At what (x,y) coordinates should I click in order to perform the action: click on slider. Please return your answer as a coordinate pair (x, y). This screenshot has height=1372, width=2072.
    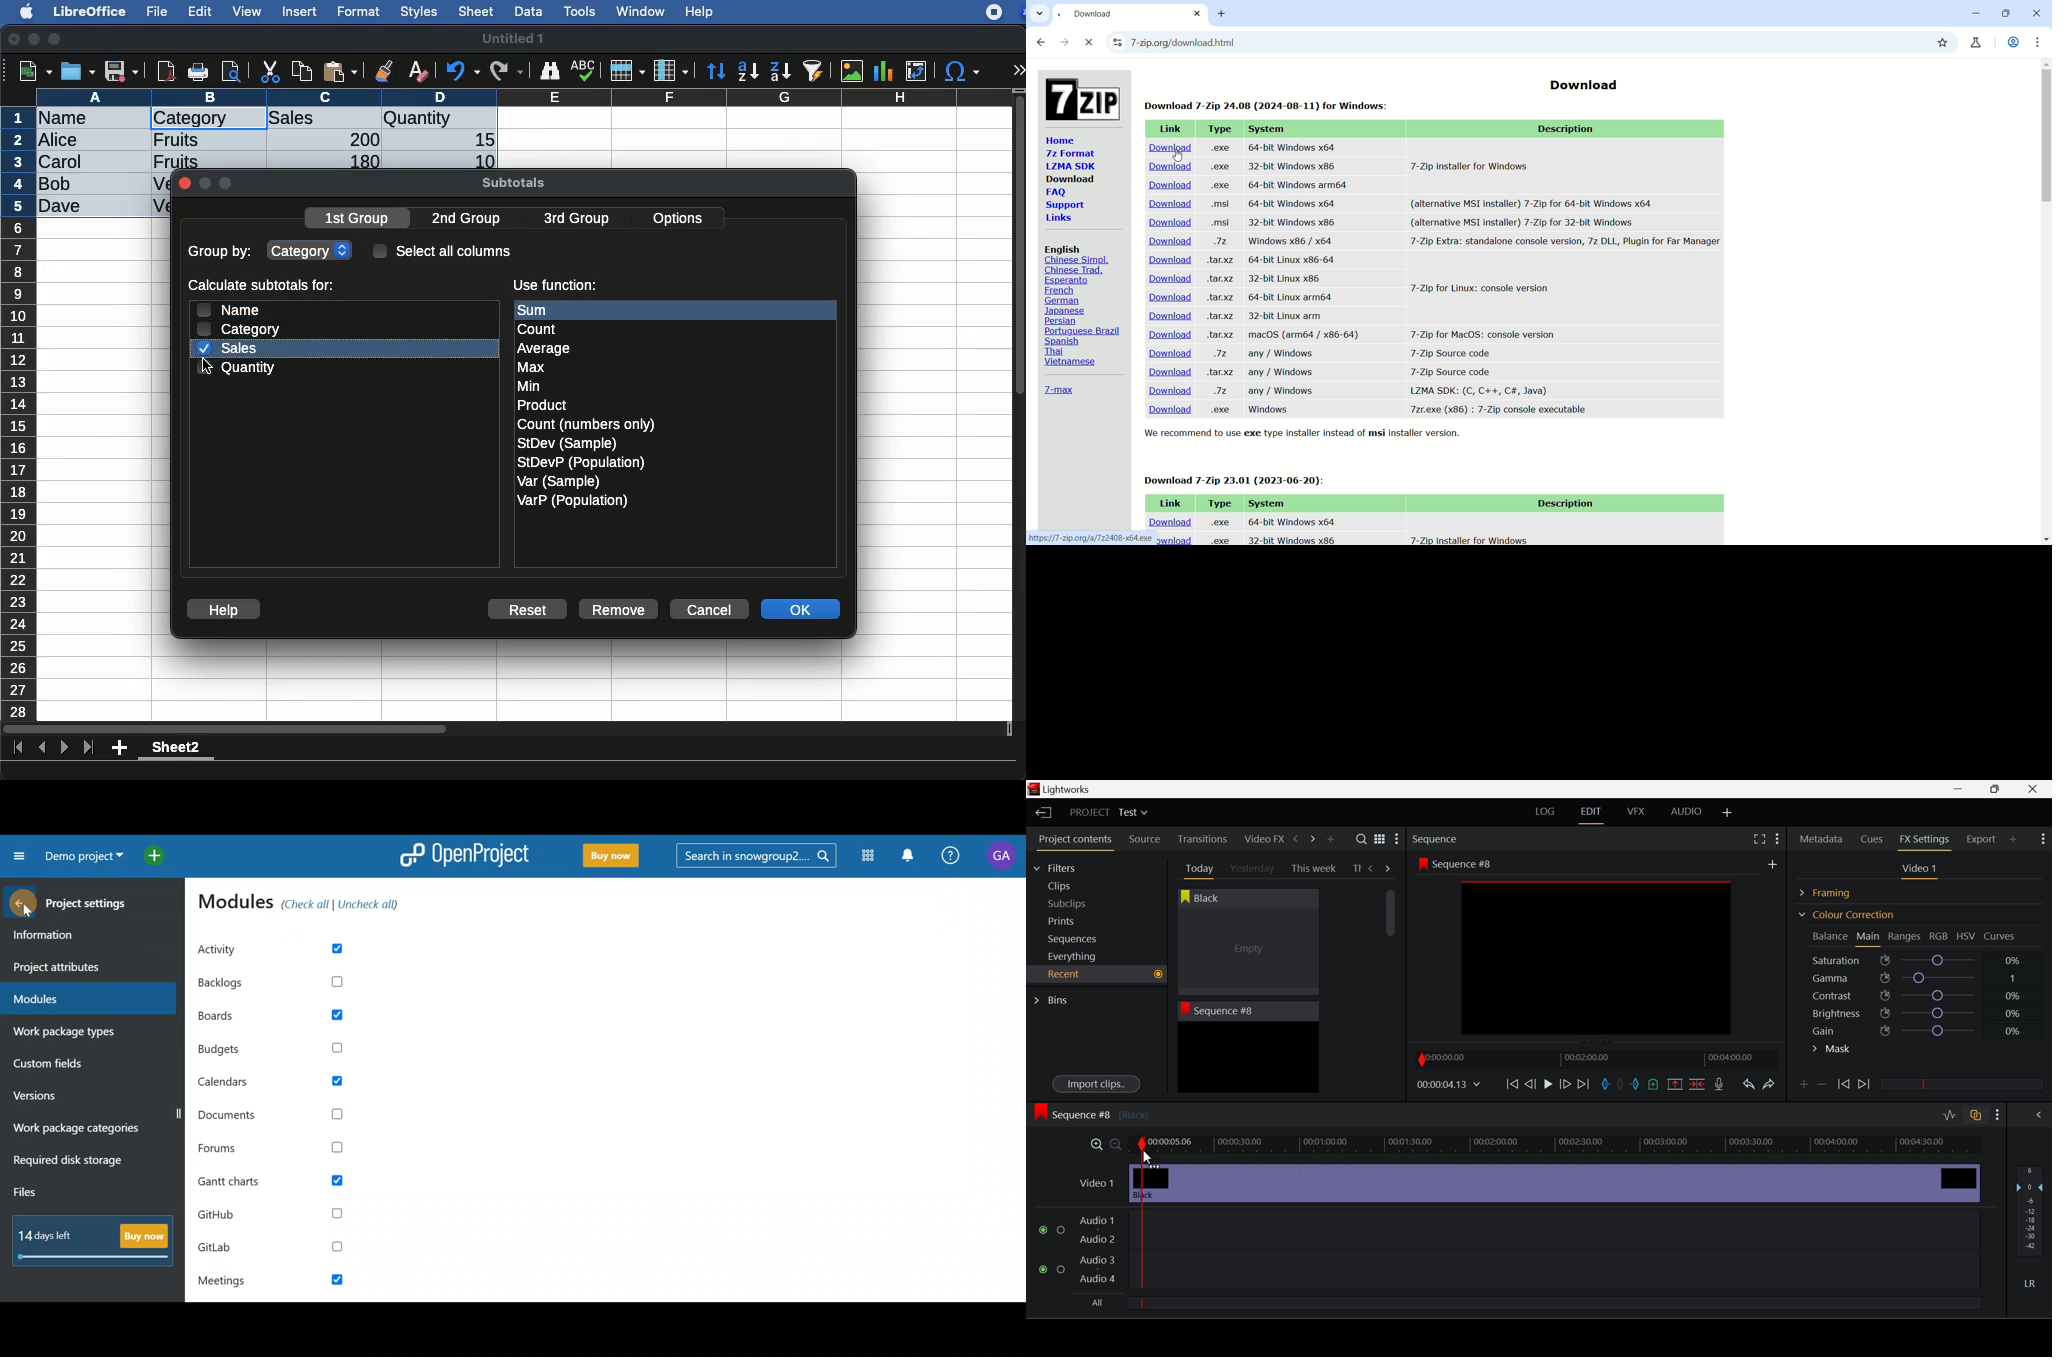
    Looking at the image, I should click on (1553, 1303).